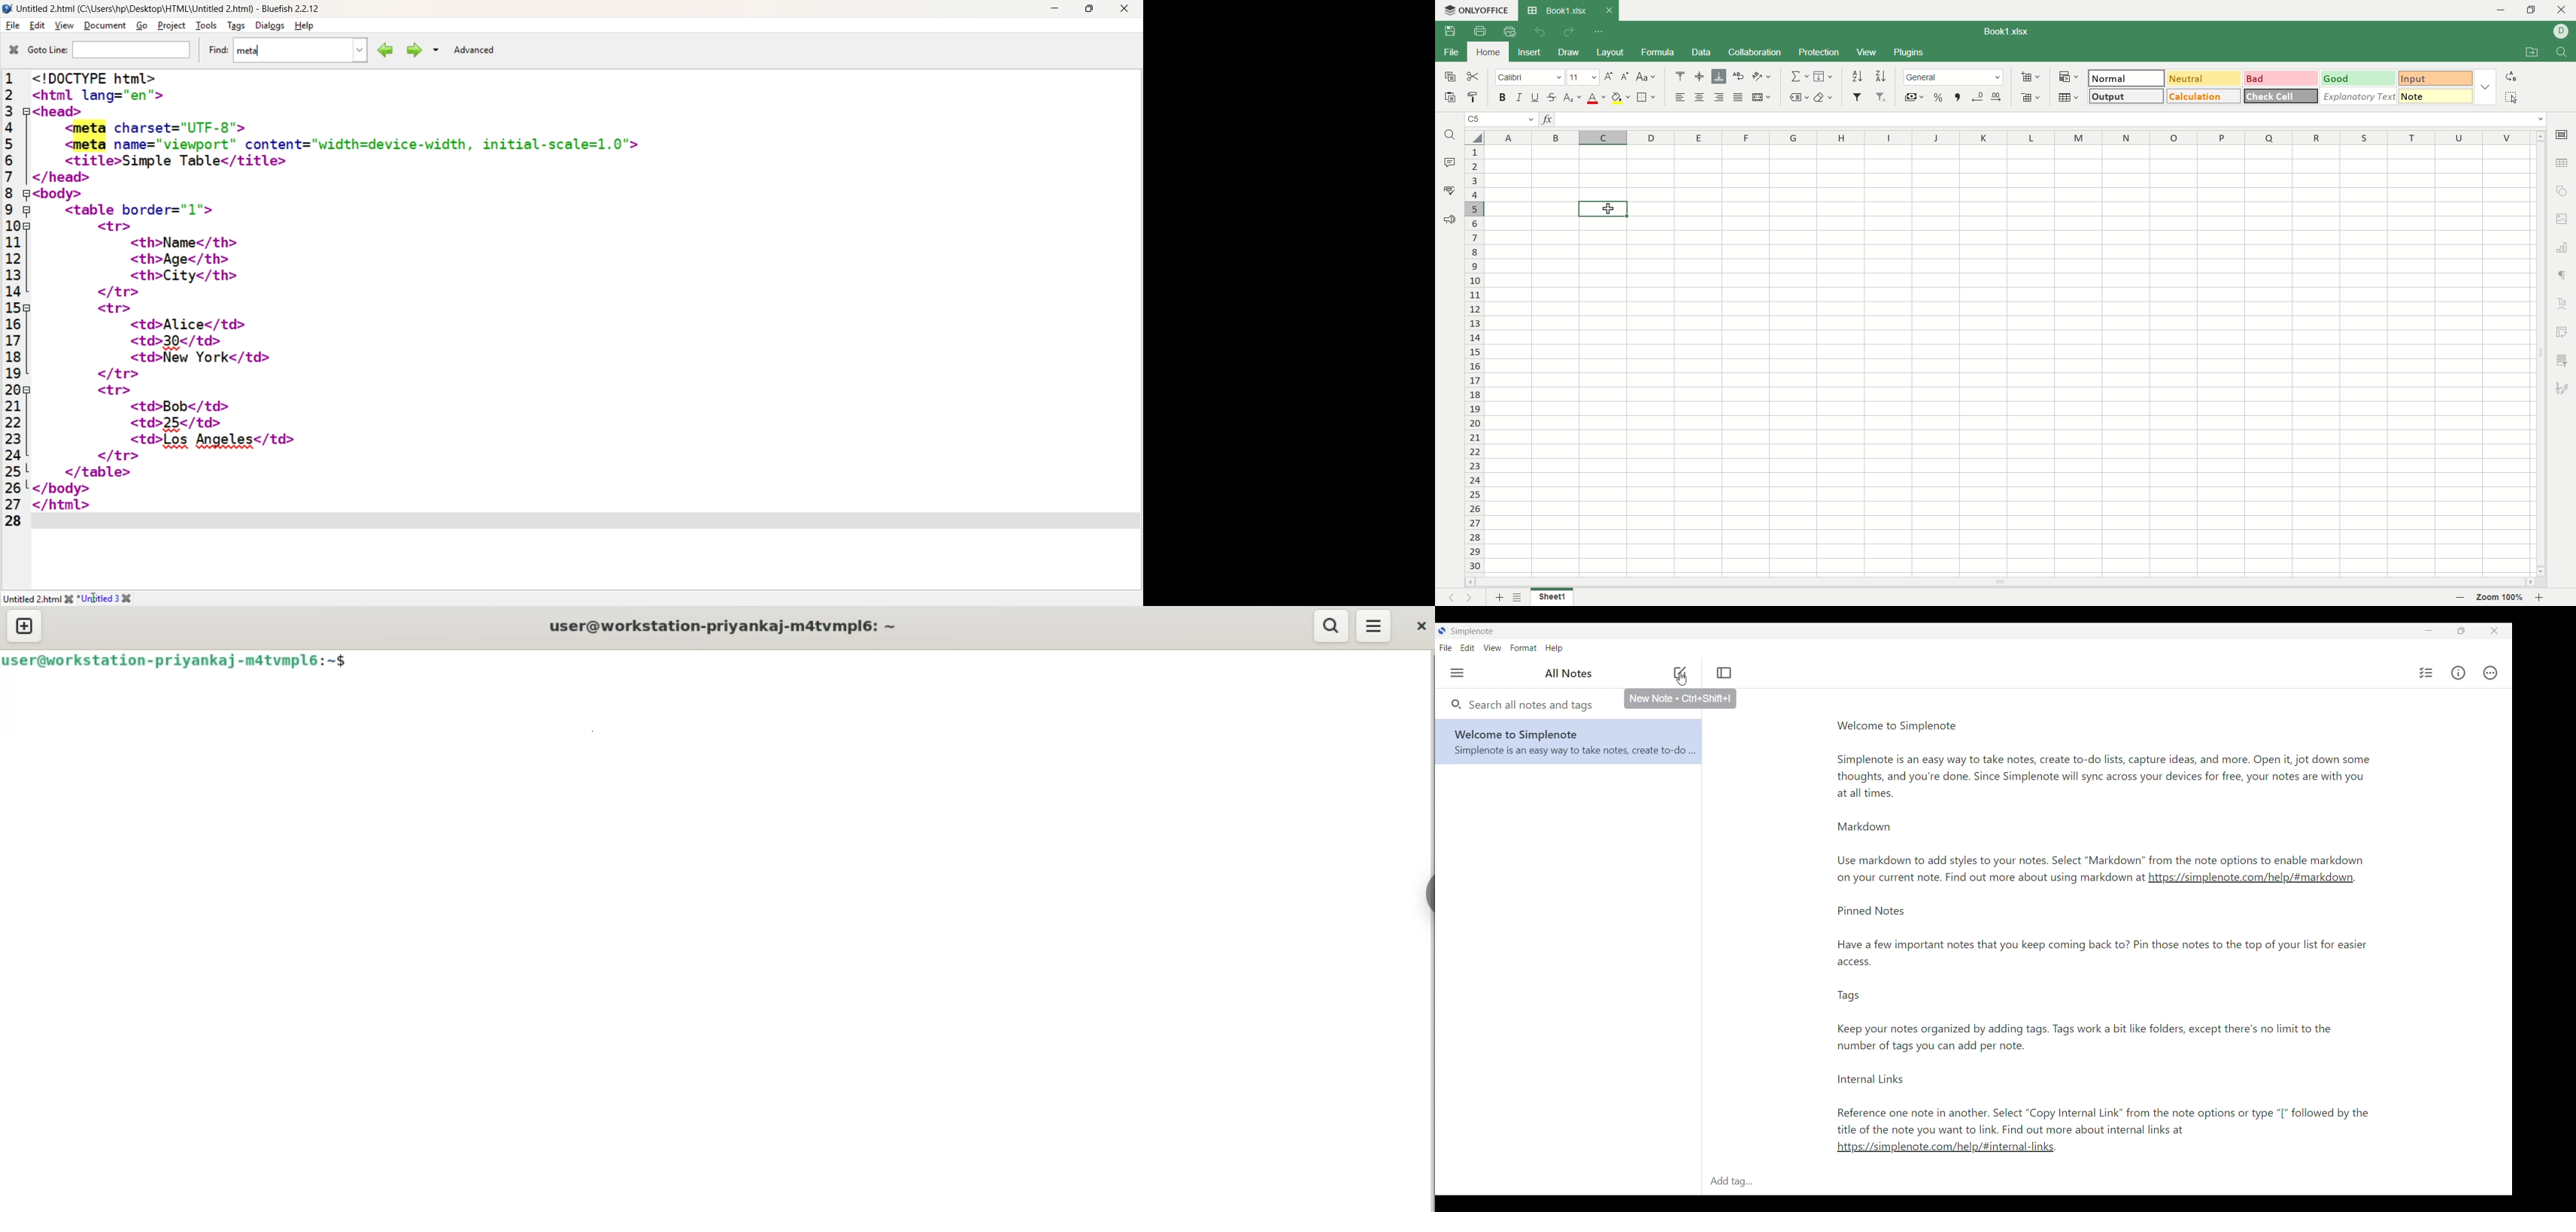  Describe the element at coordinates (140, 27) in the screenshot. I see `Go` at that location.